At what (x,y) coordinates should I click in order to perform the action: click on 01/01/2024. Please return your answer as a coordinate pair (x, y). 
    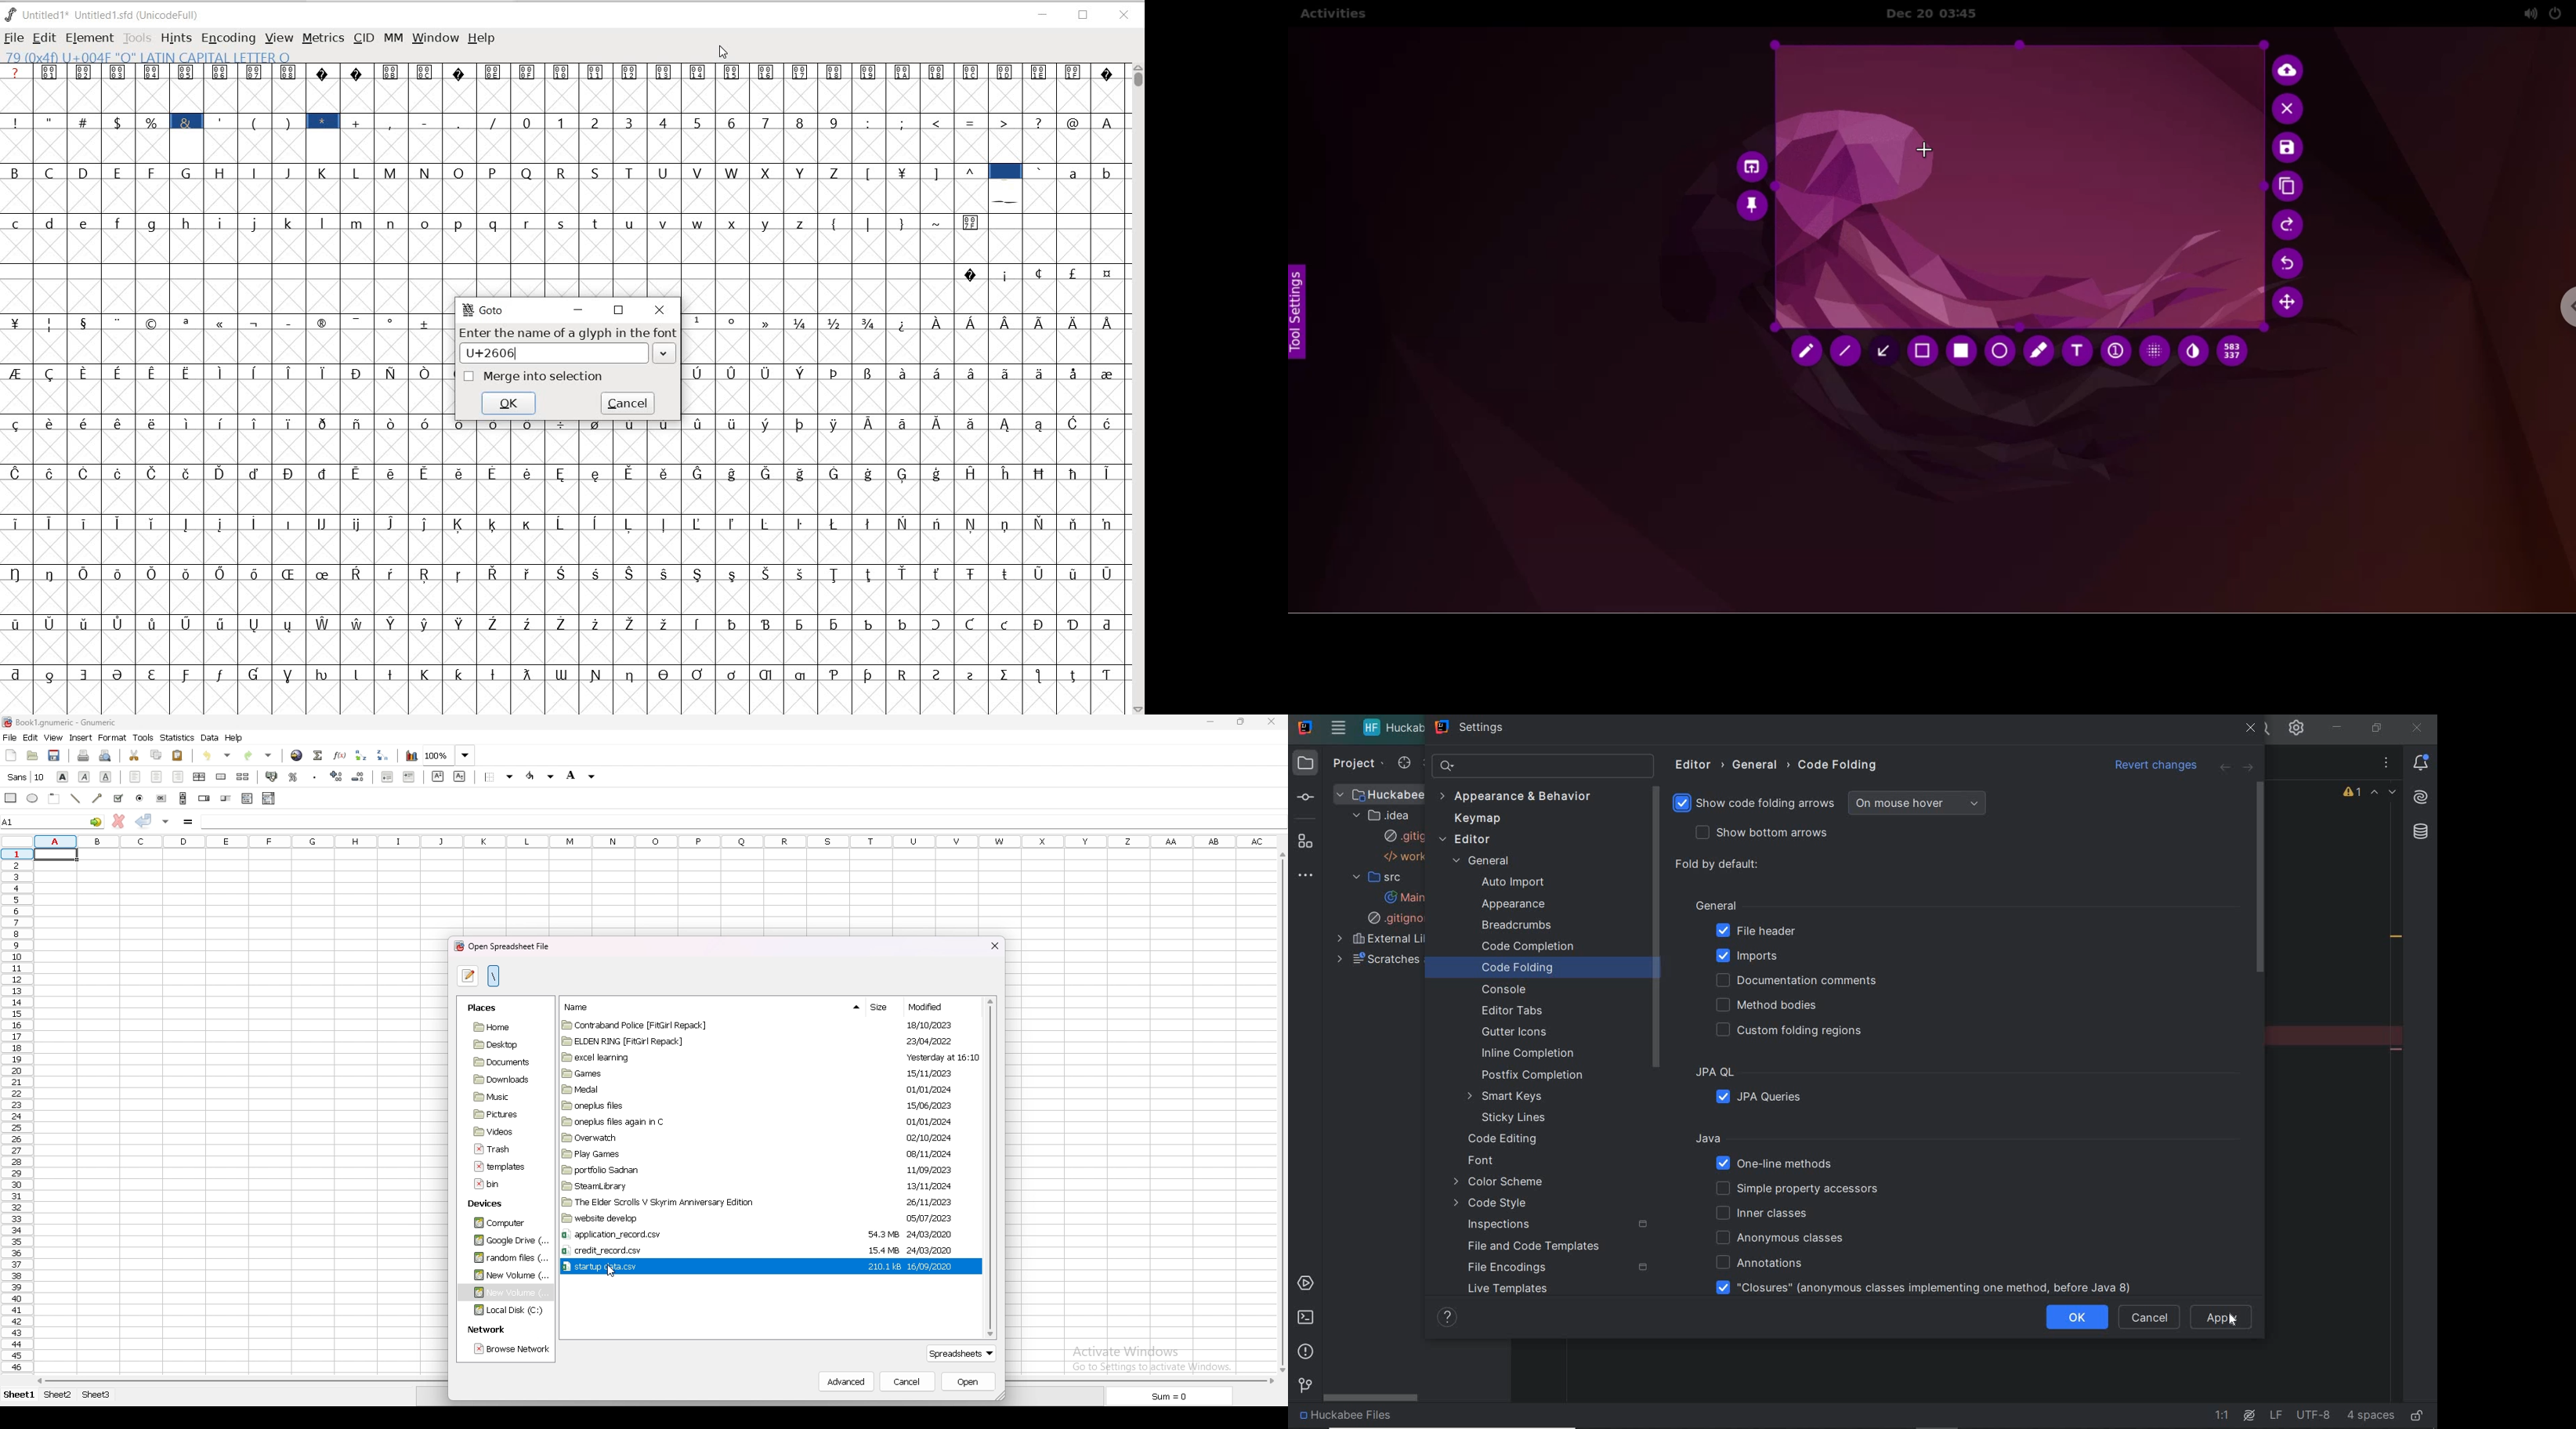
    Looking at the image, I should click on (921, 1121).